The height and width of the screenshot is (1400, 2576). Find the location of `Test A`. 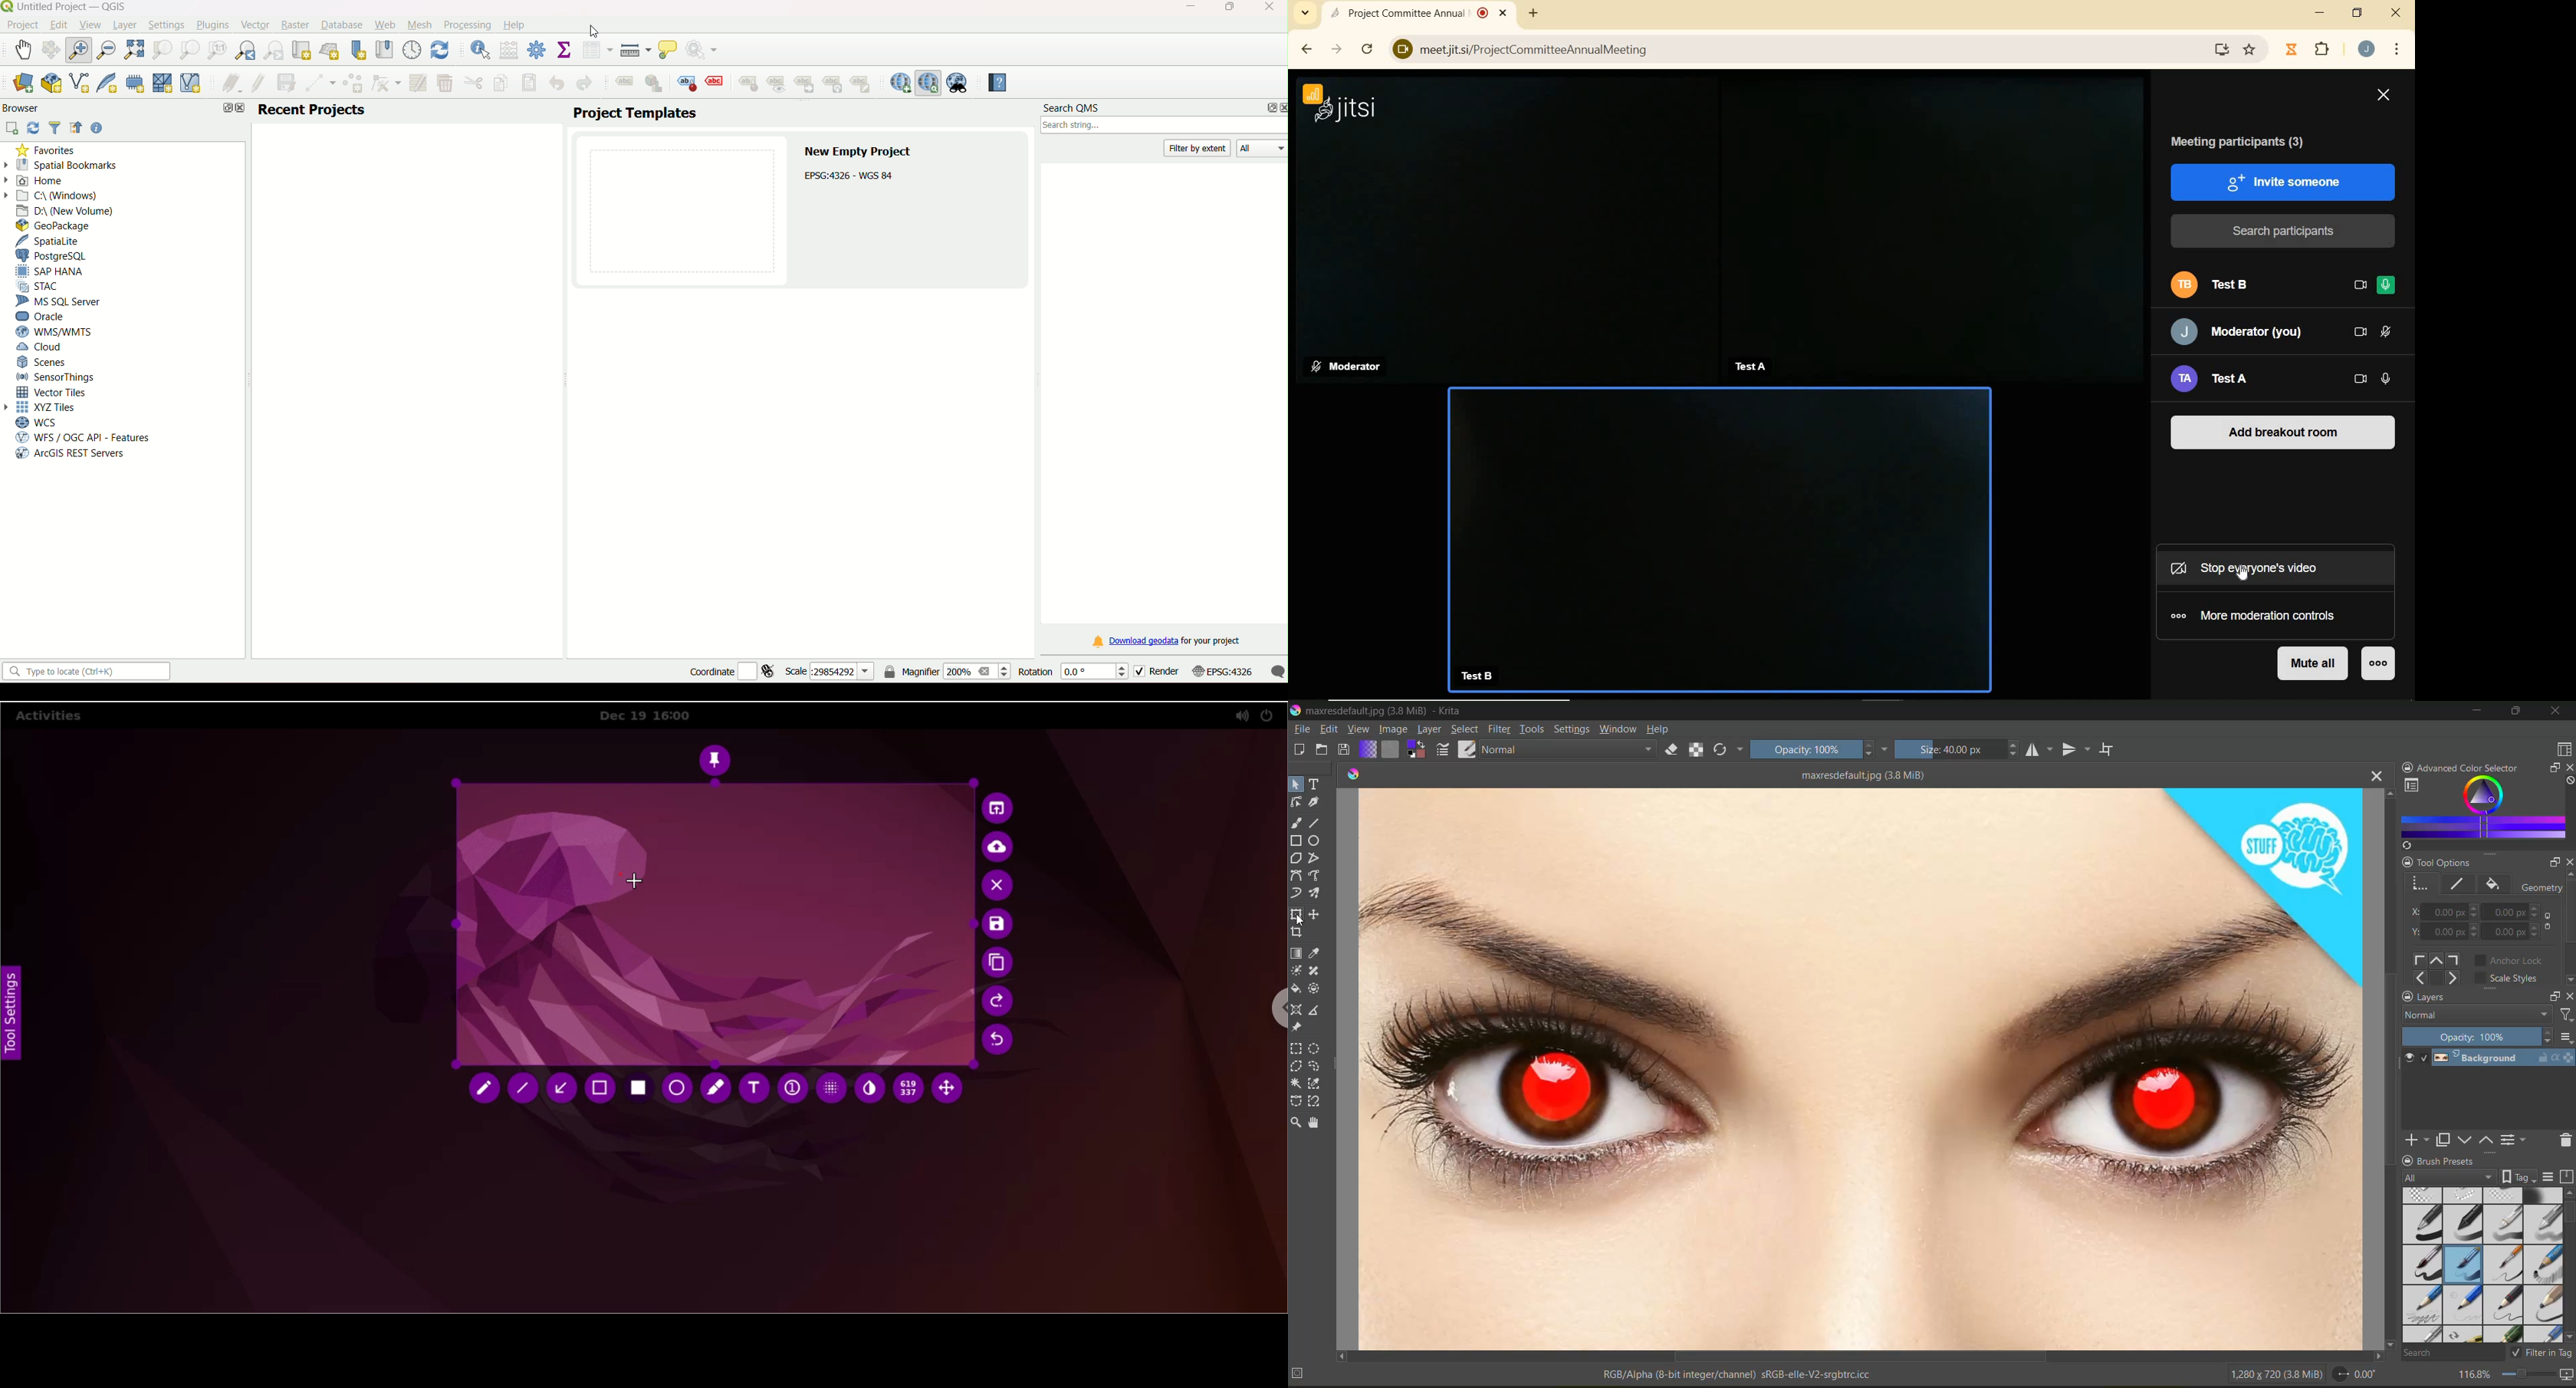

Test A is located at coordinates (2232, 381).